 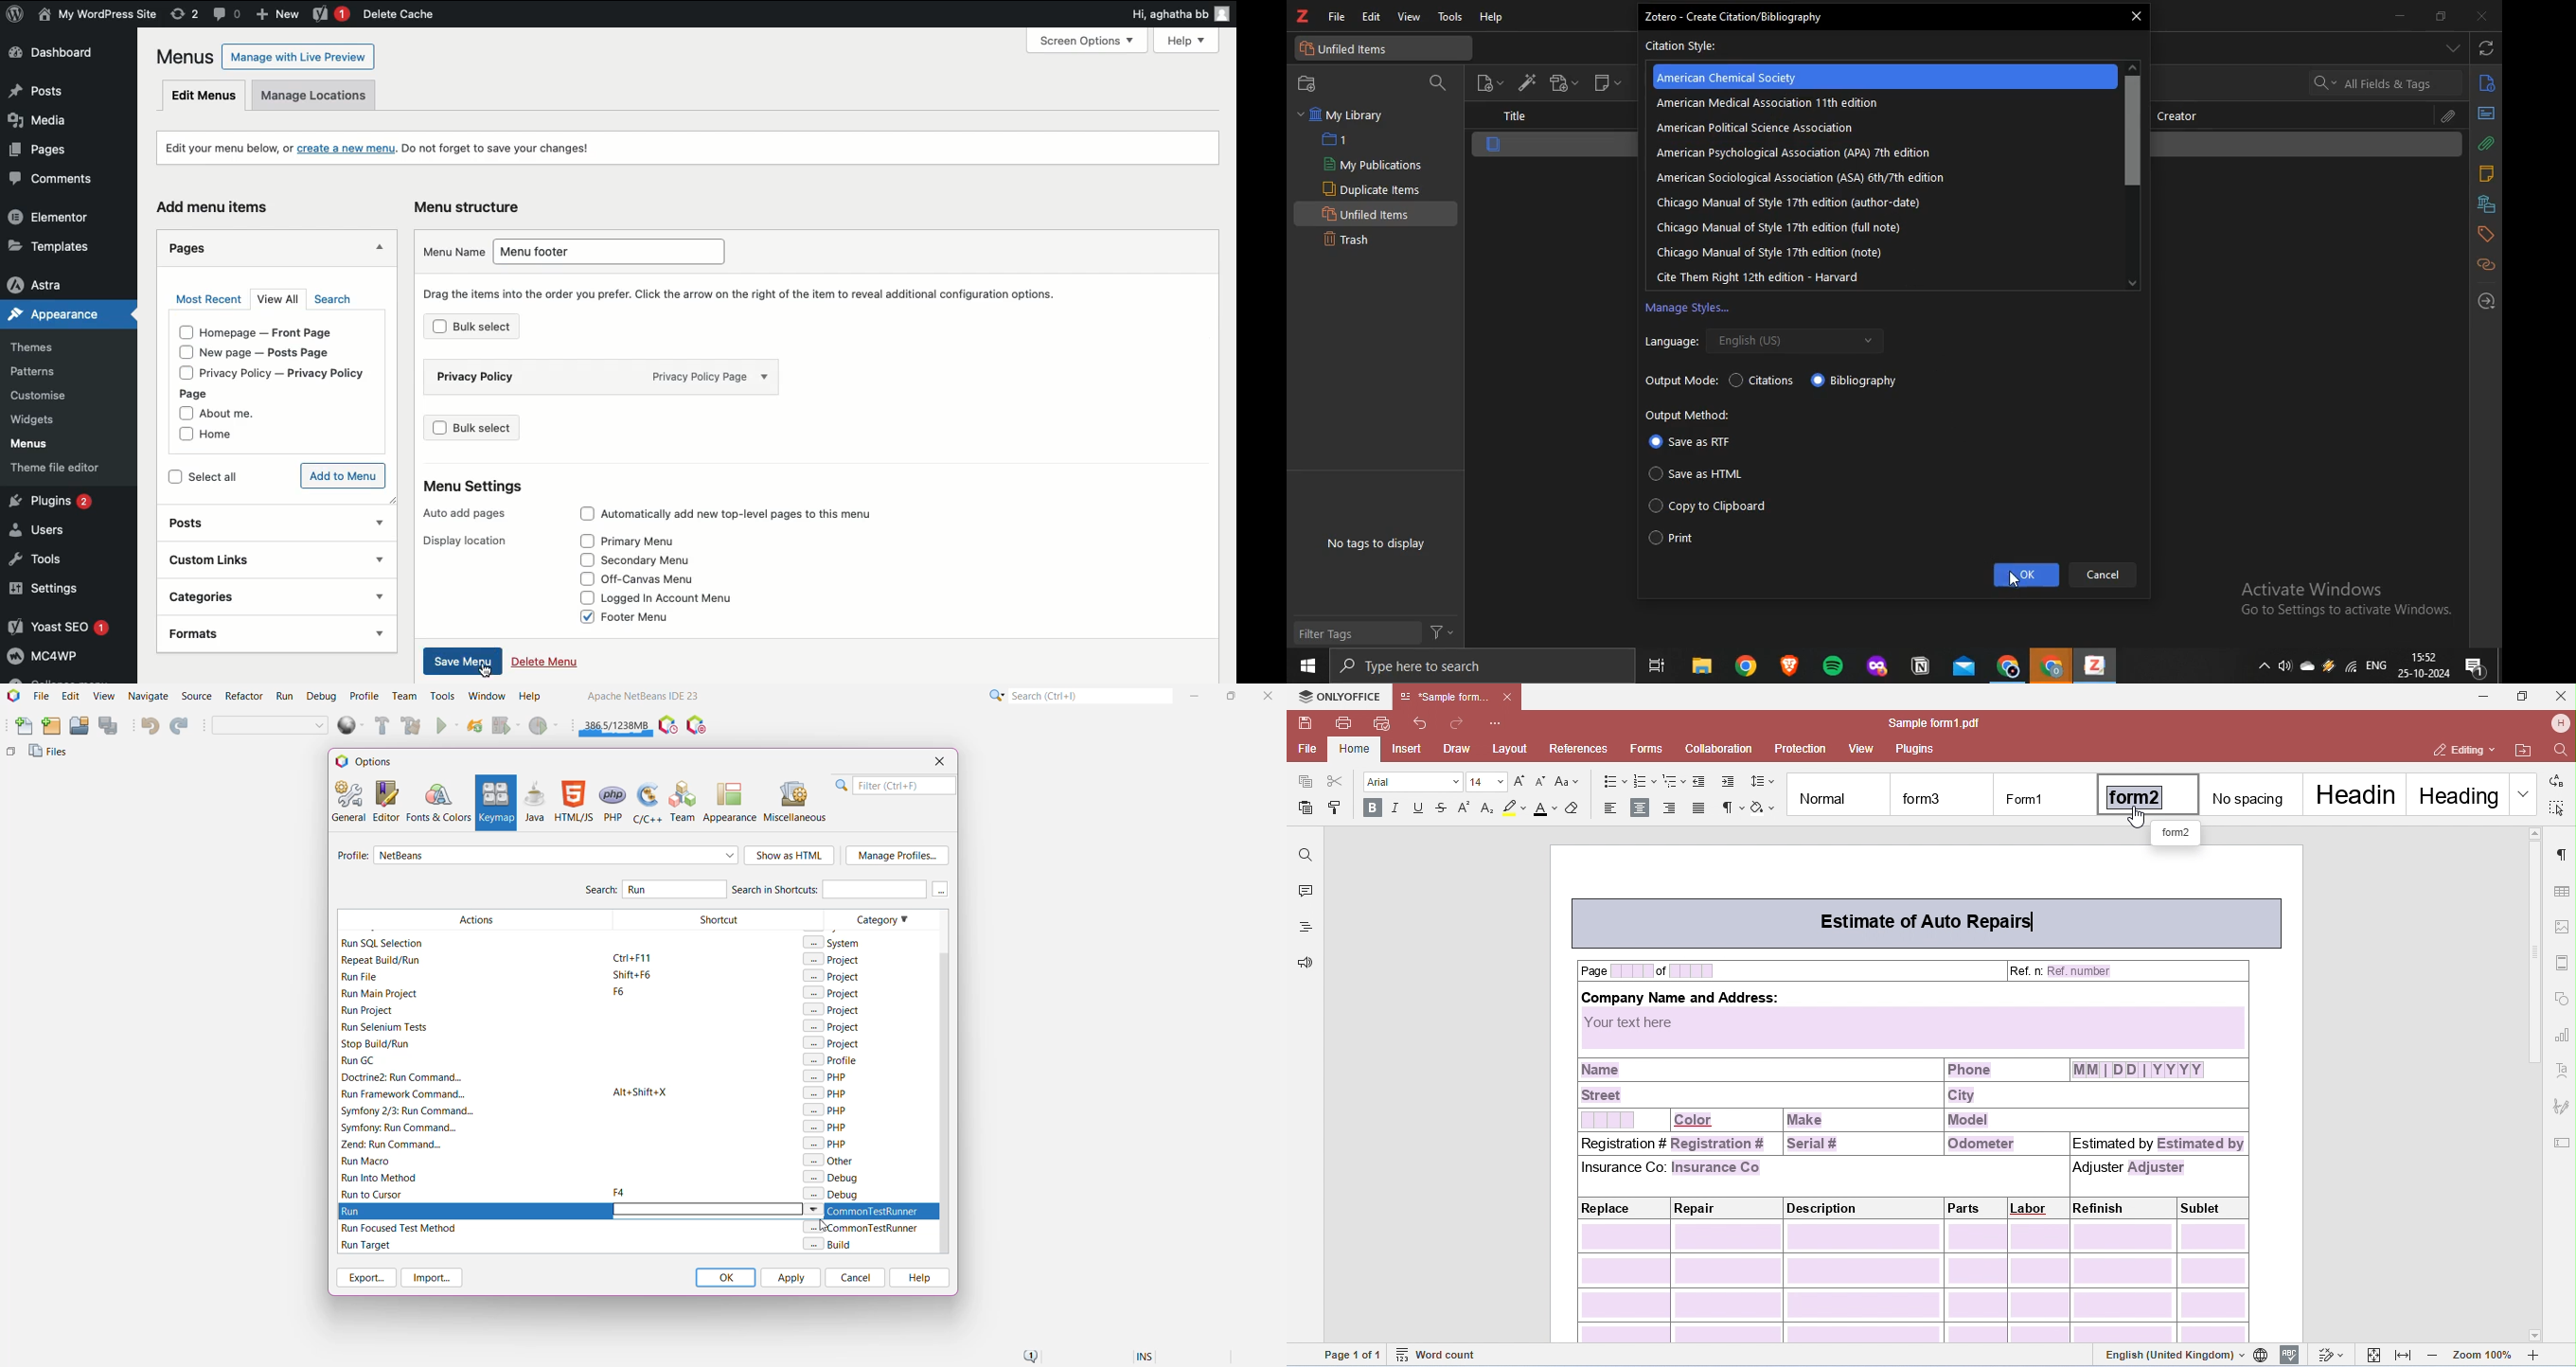 What do you see at coordinates (2486, 143) in the screenshot?
I see `attachments` at bounding box center [2486, 143].